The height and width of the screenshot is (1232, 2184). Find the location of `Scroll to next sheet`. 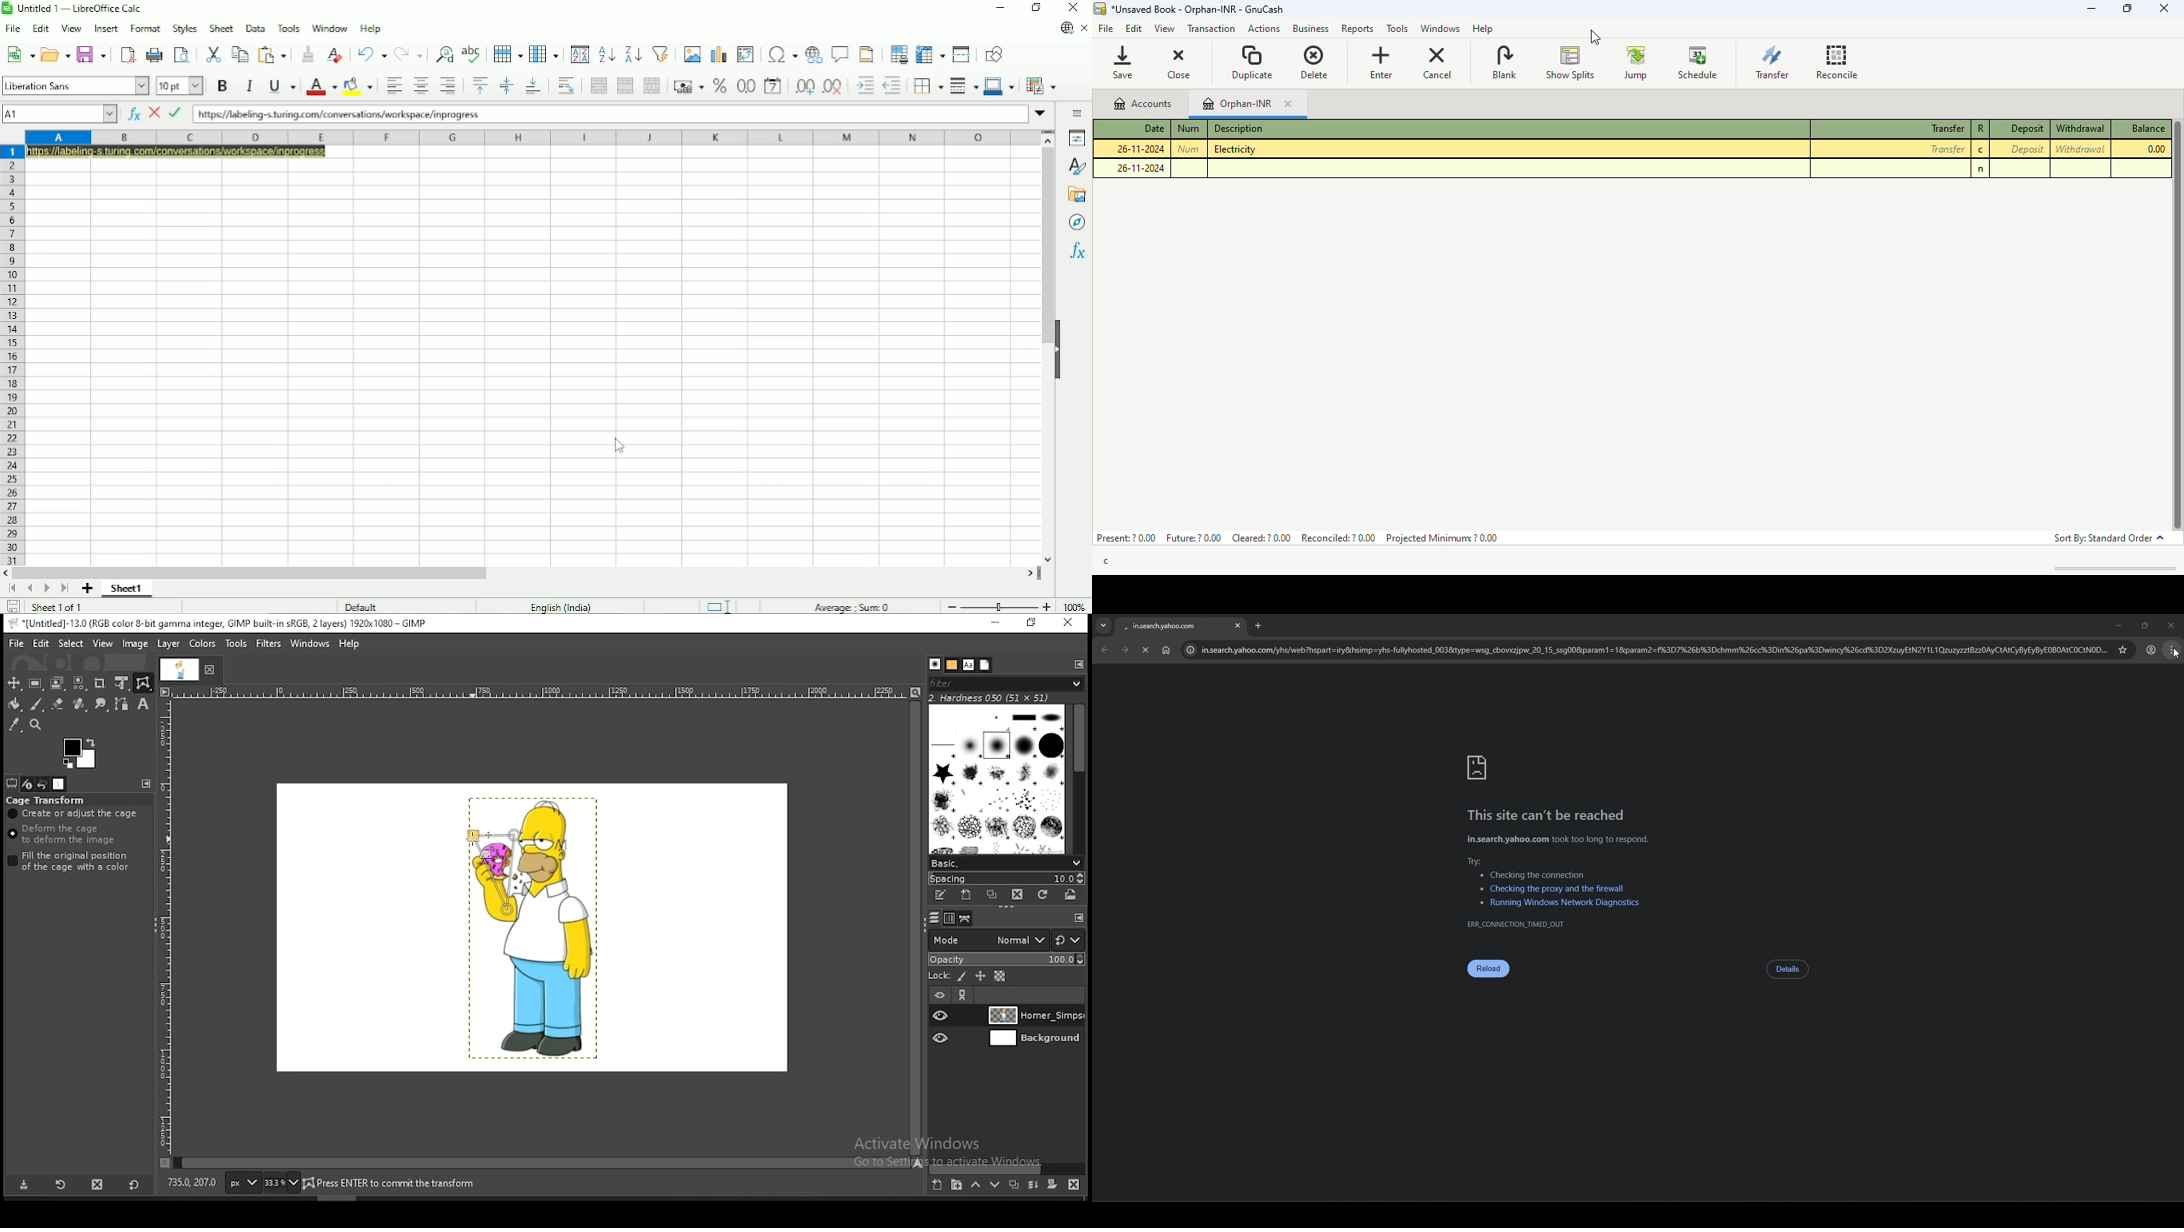

Scroll to next sheet is located at coordinates (46, 590).